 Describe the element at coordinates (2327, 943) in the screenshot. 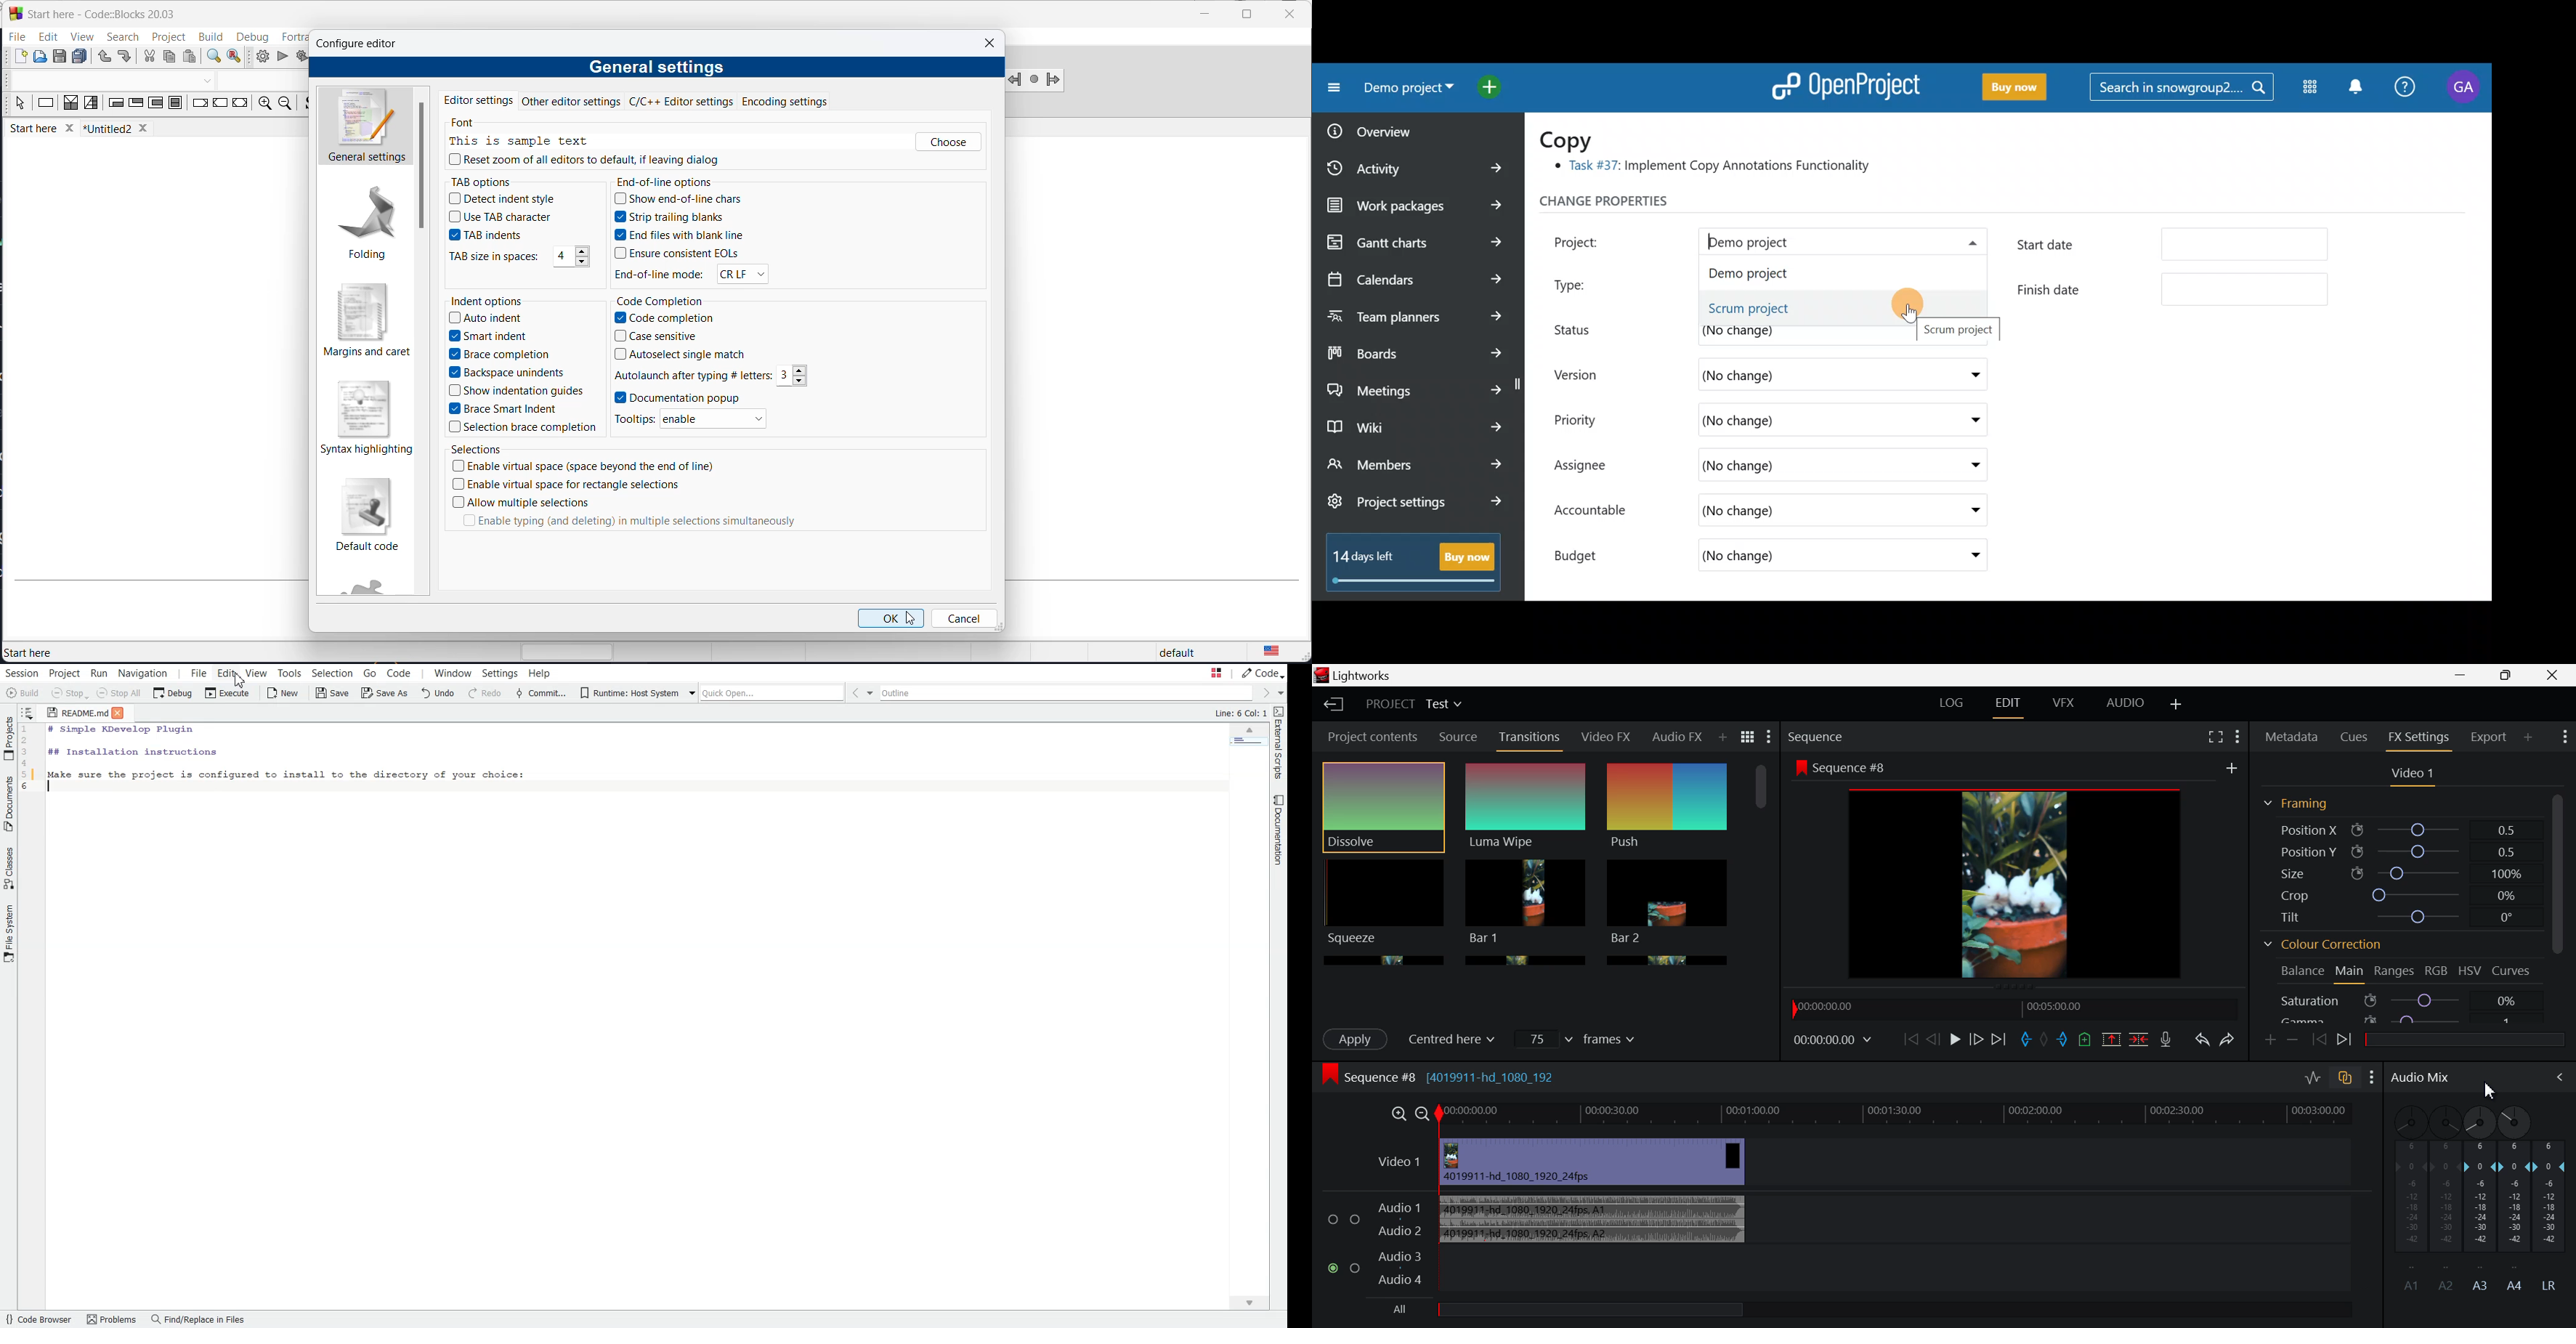

I see `Colour Correction` at that location.